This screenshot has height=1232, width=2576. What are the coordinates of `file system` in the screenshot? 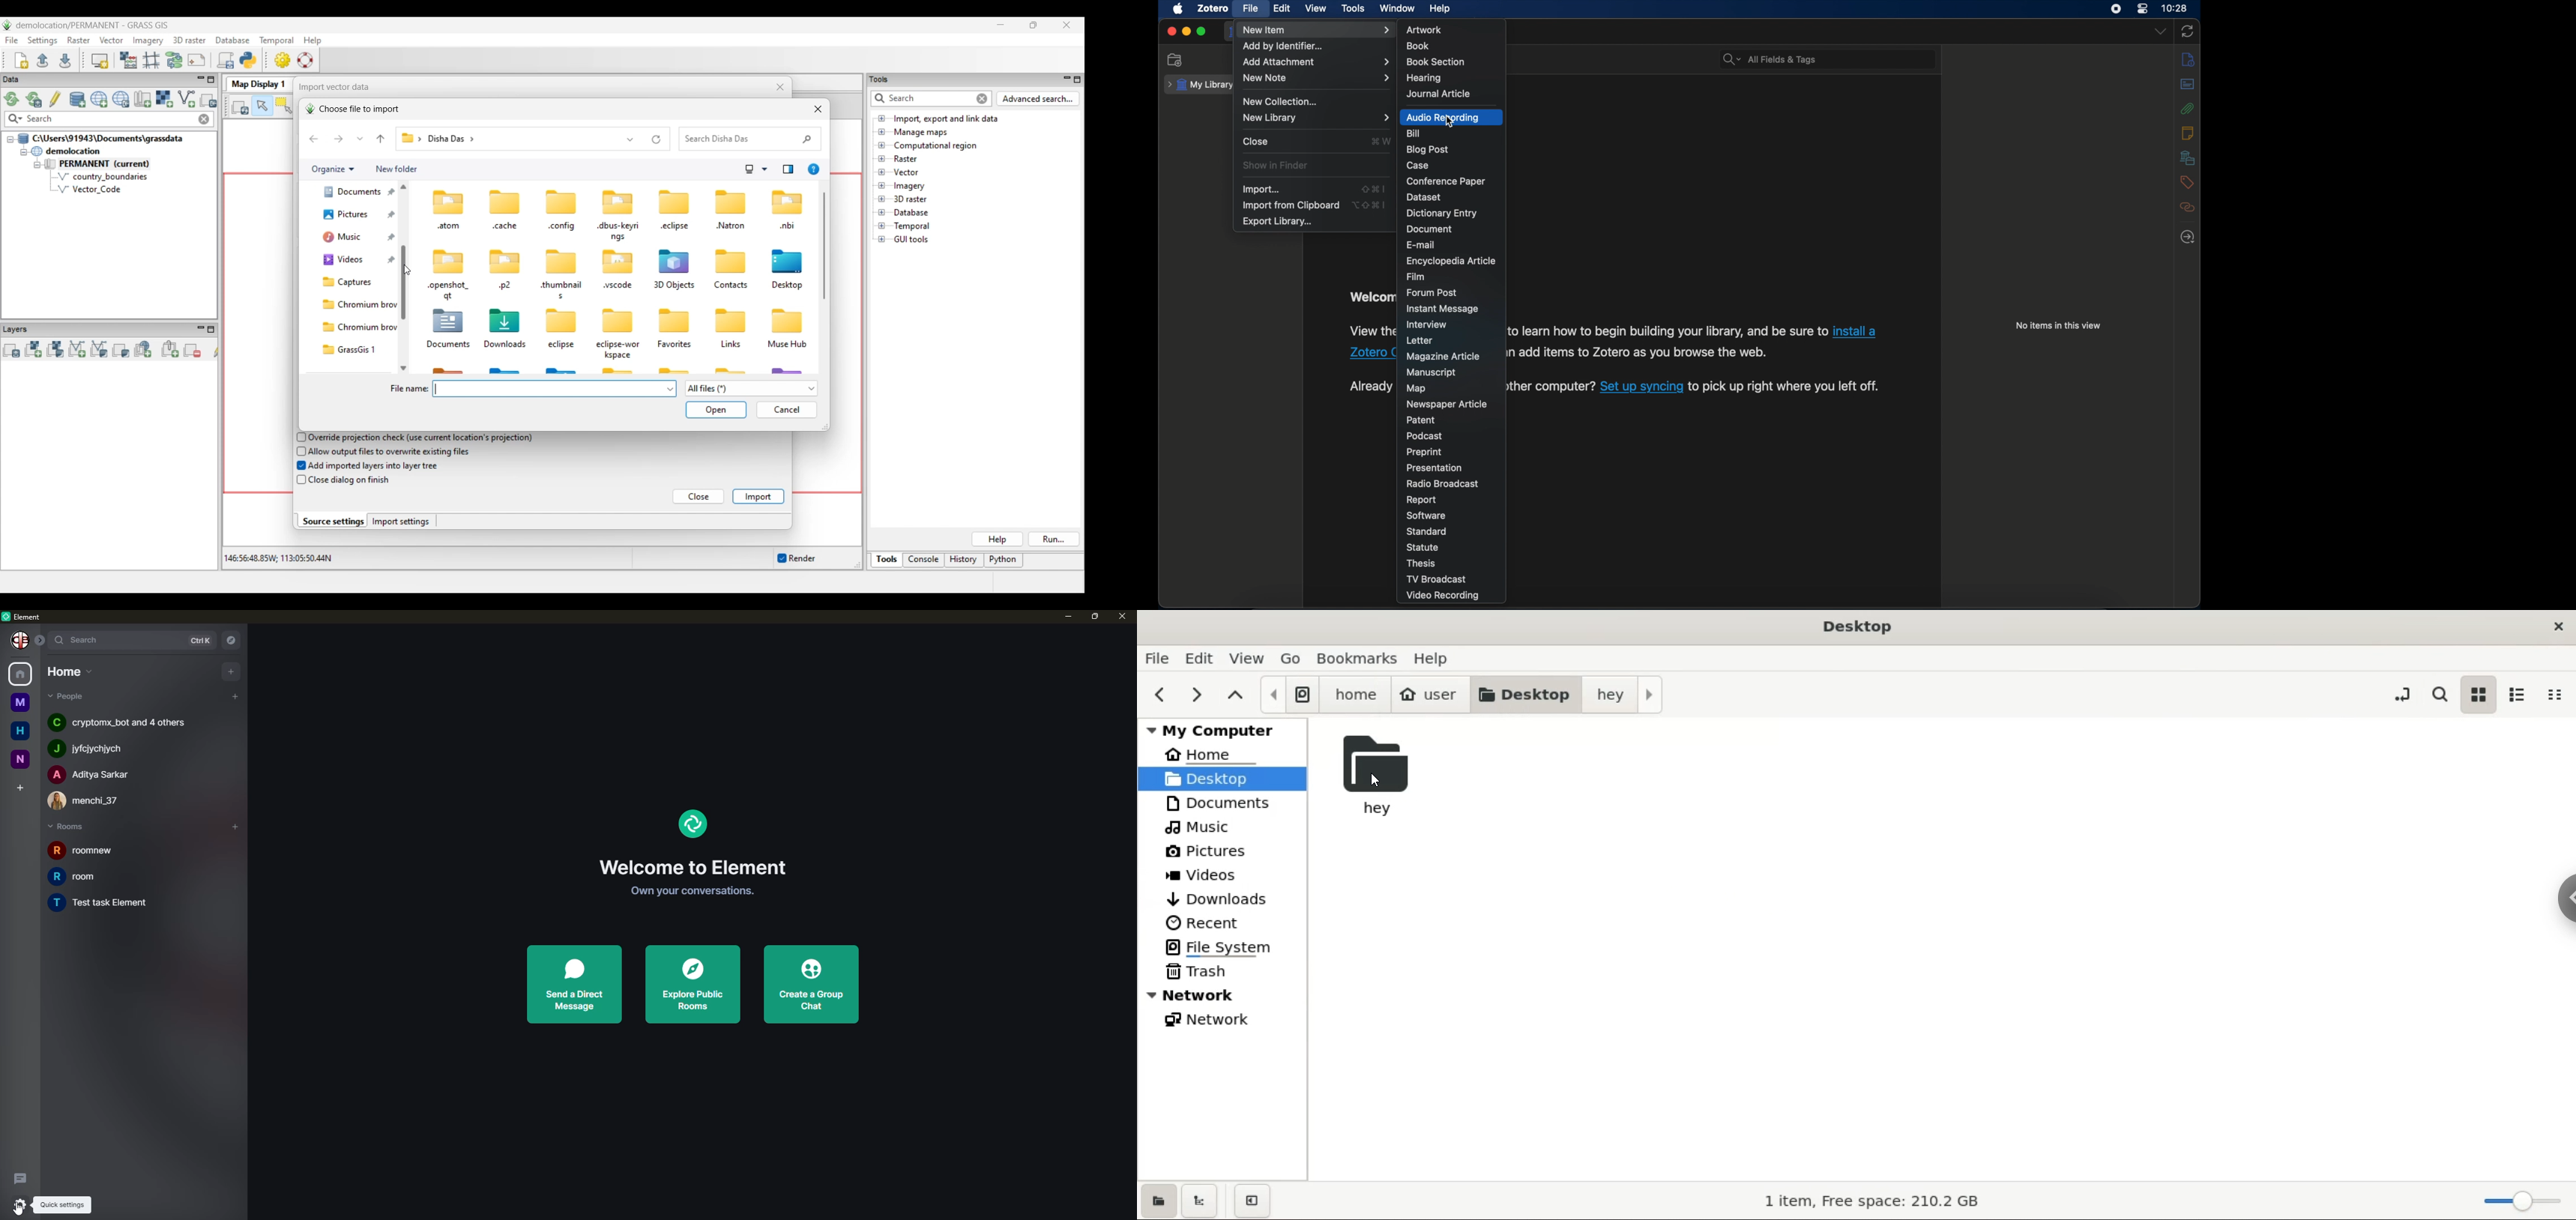 It's located at (1222, 947).